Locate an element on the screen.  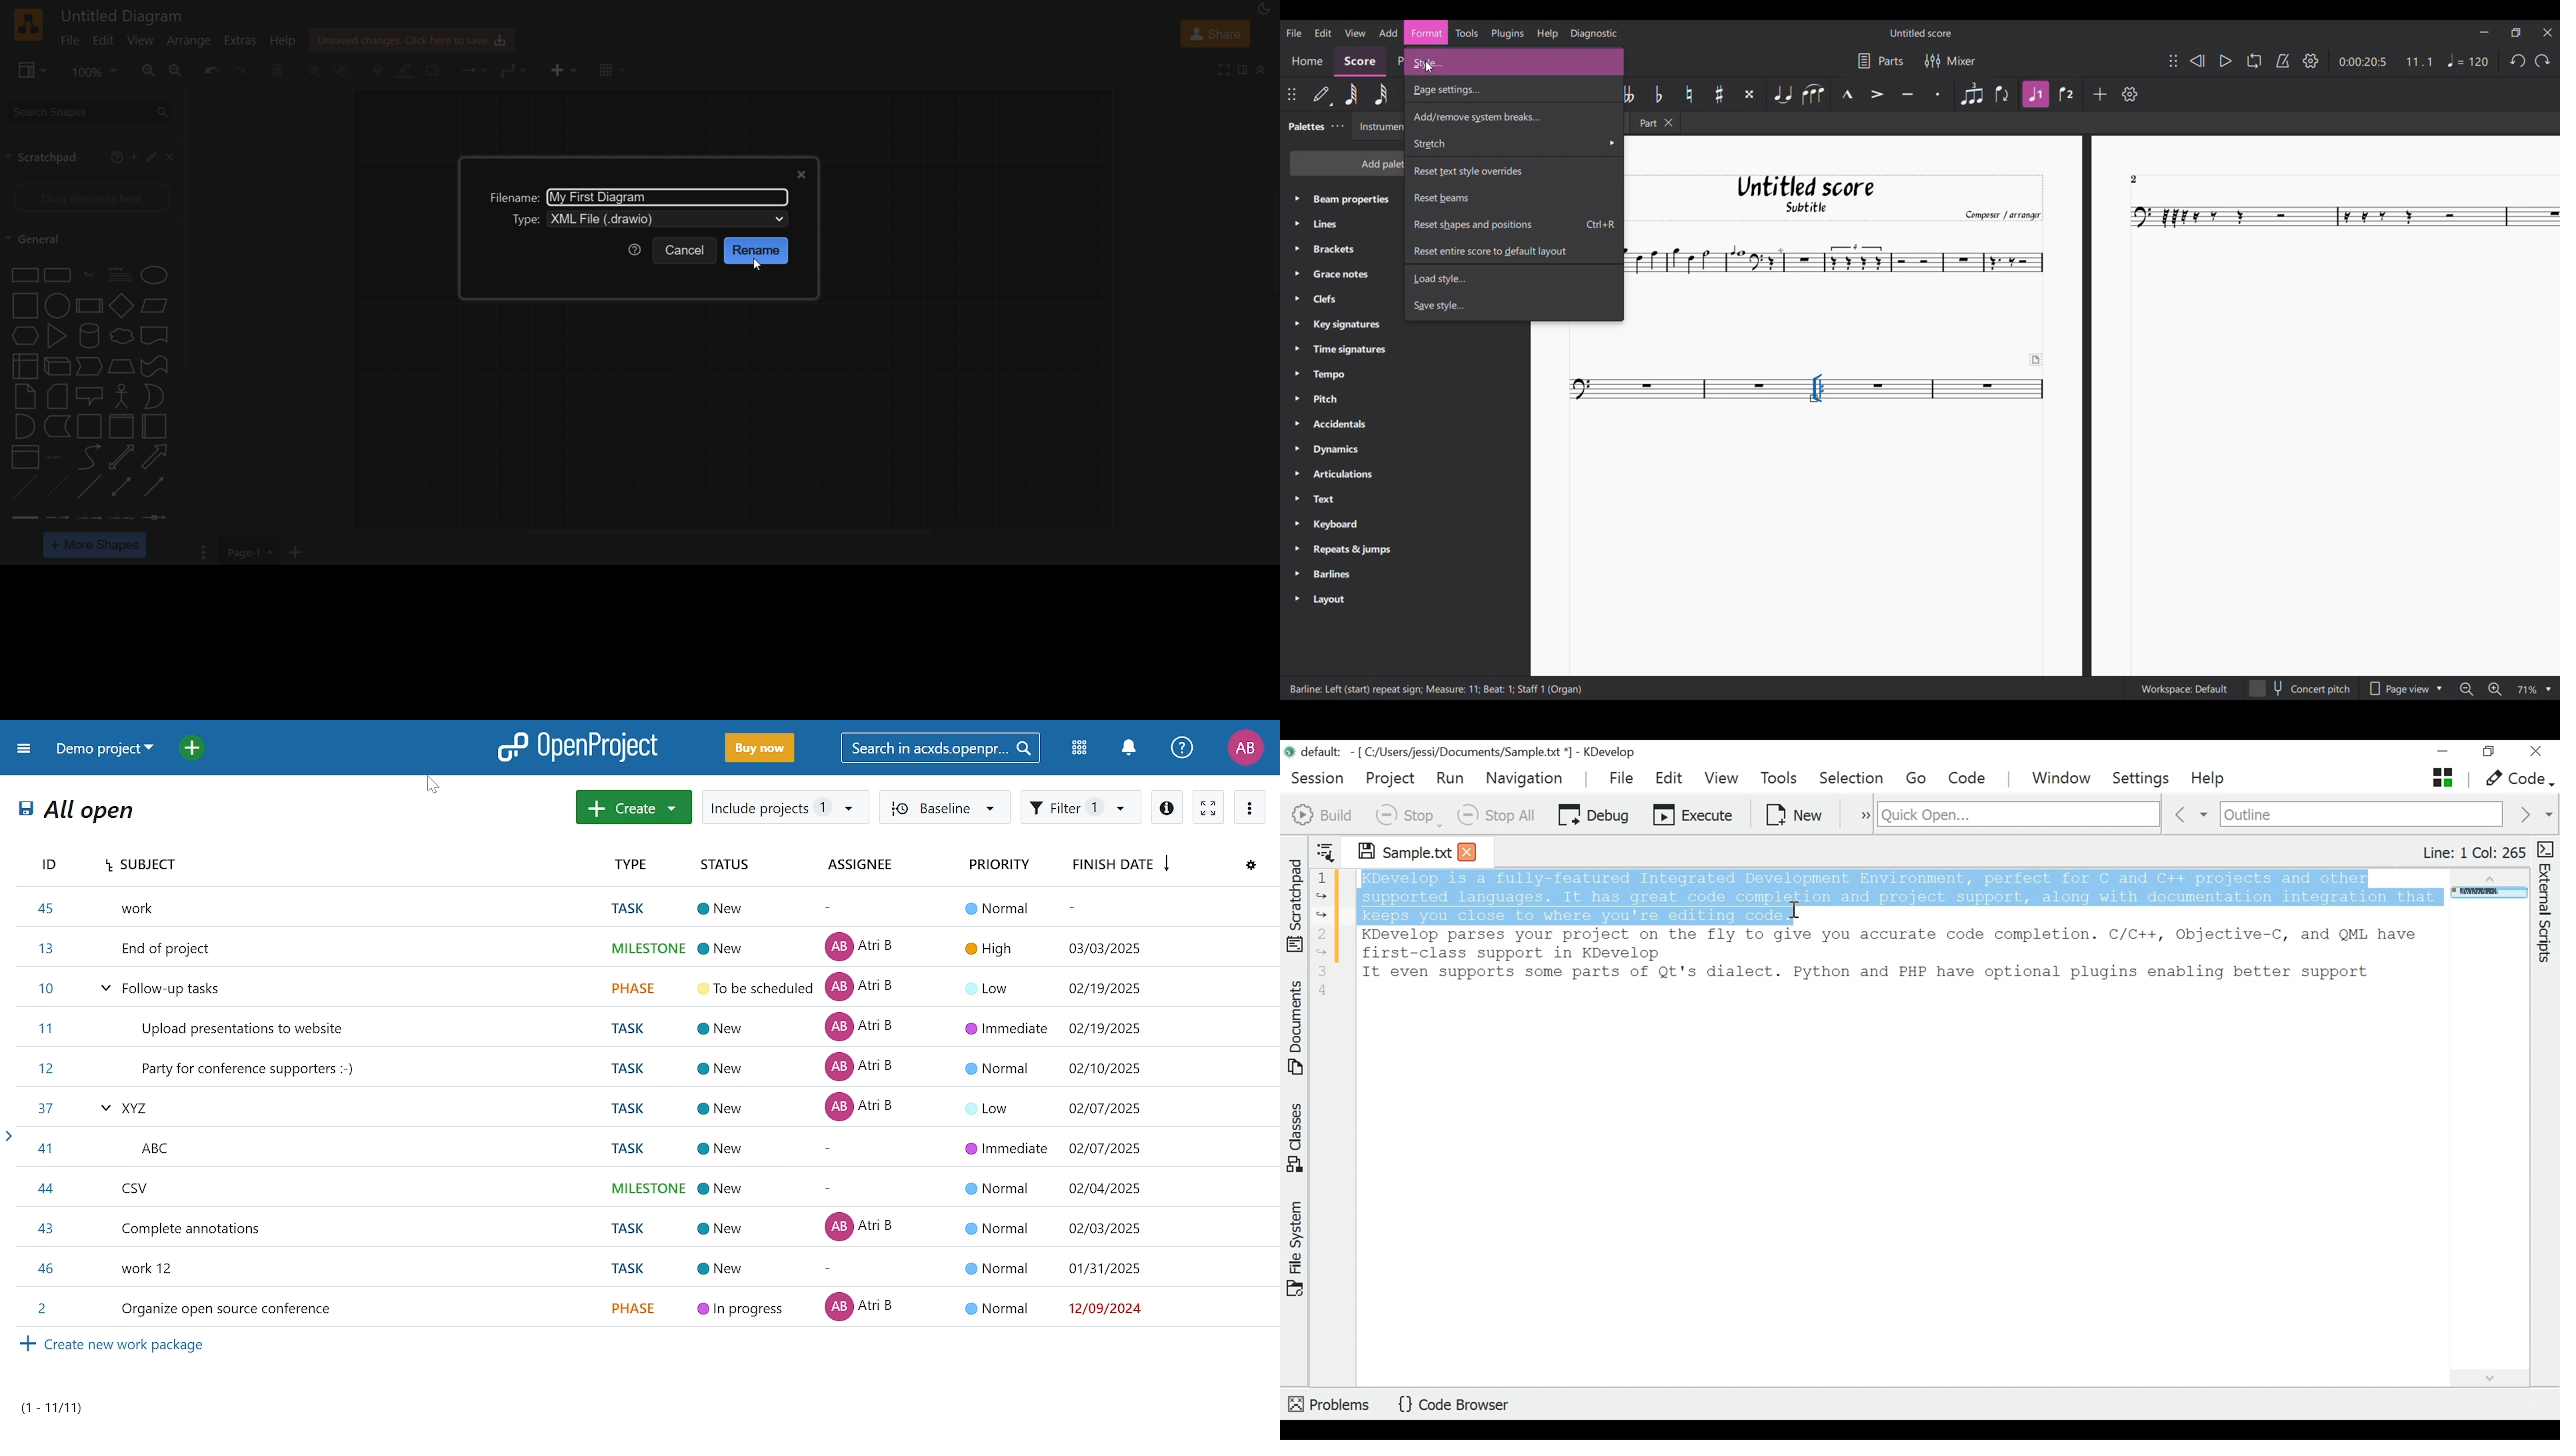
Zoom in is located at coordinates (2495, 689).